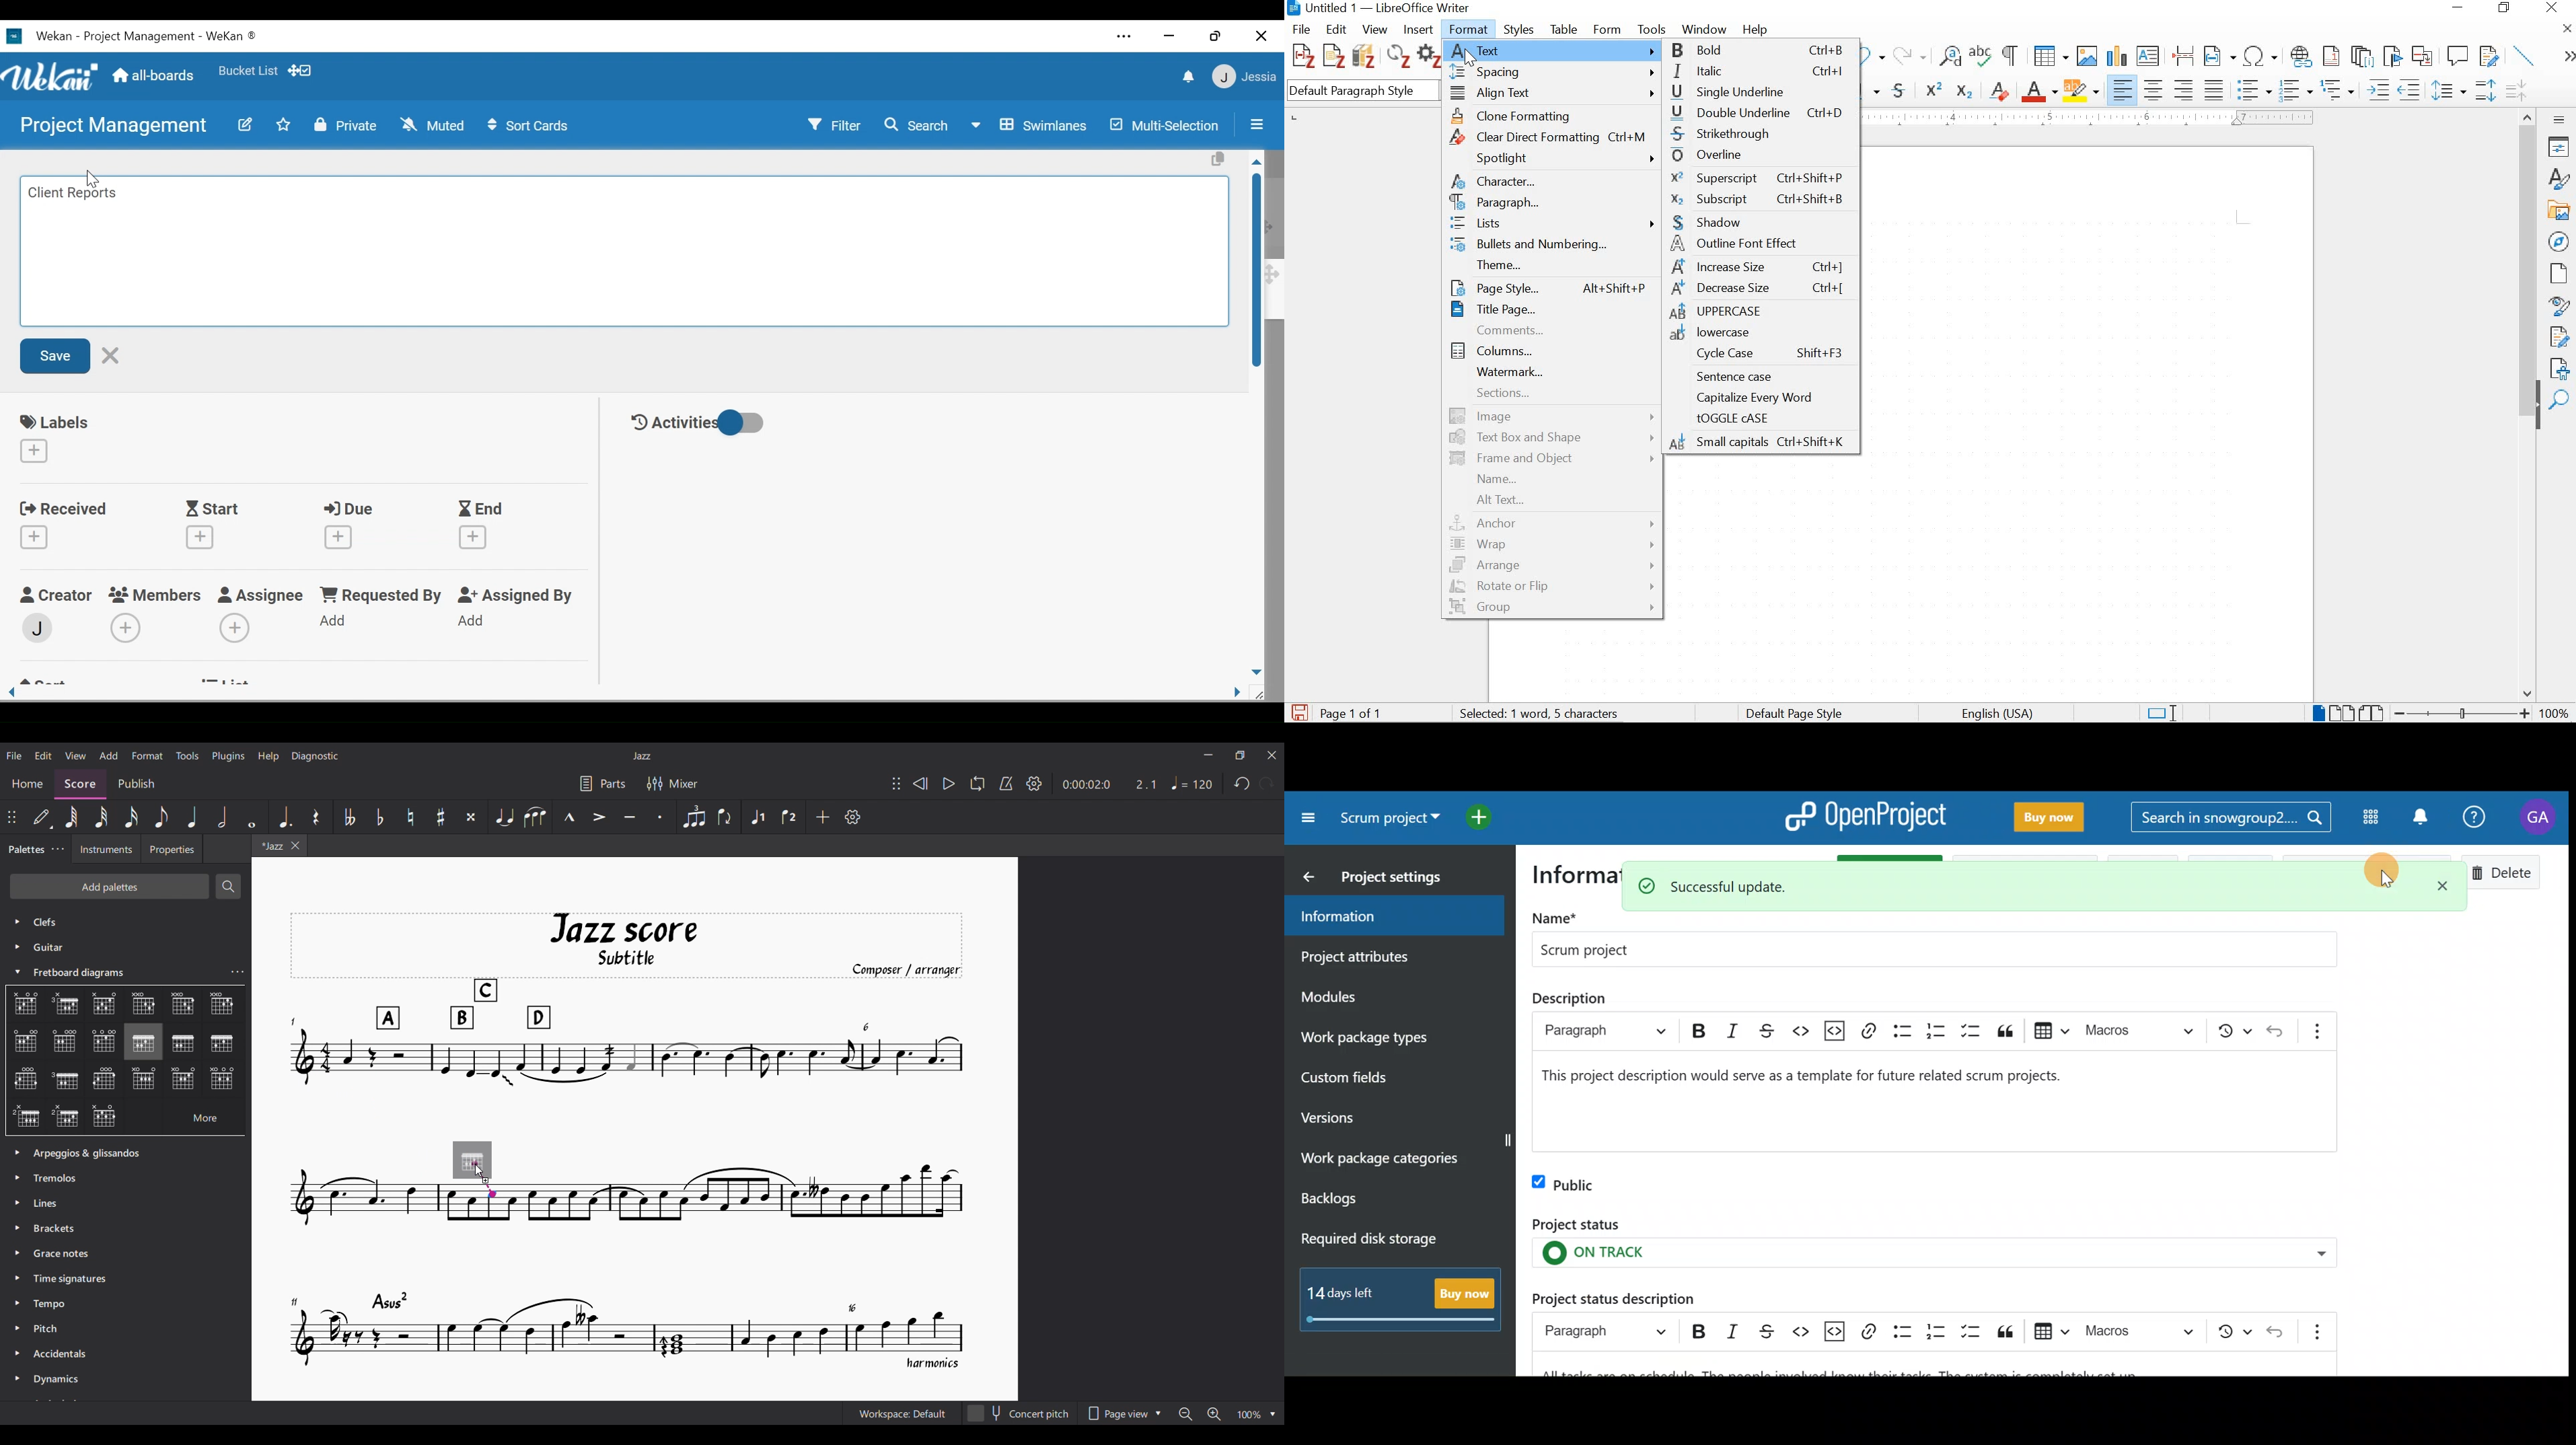  I want to click on Show/Hide desktop drag handle, so click(299, 71).